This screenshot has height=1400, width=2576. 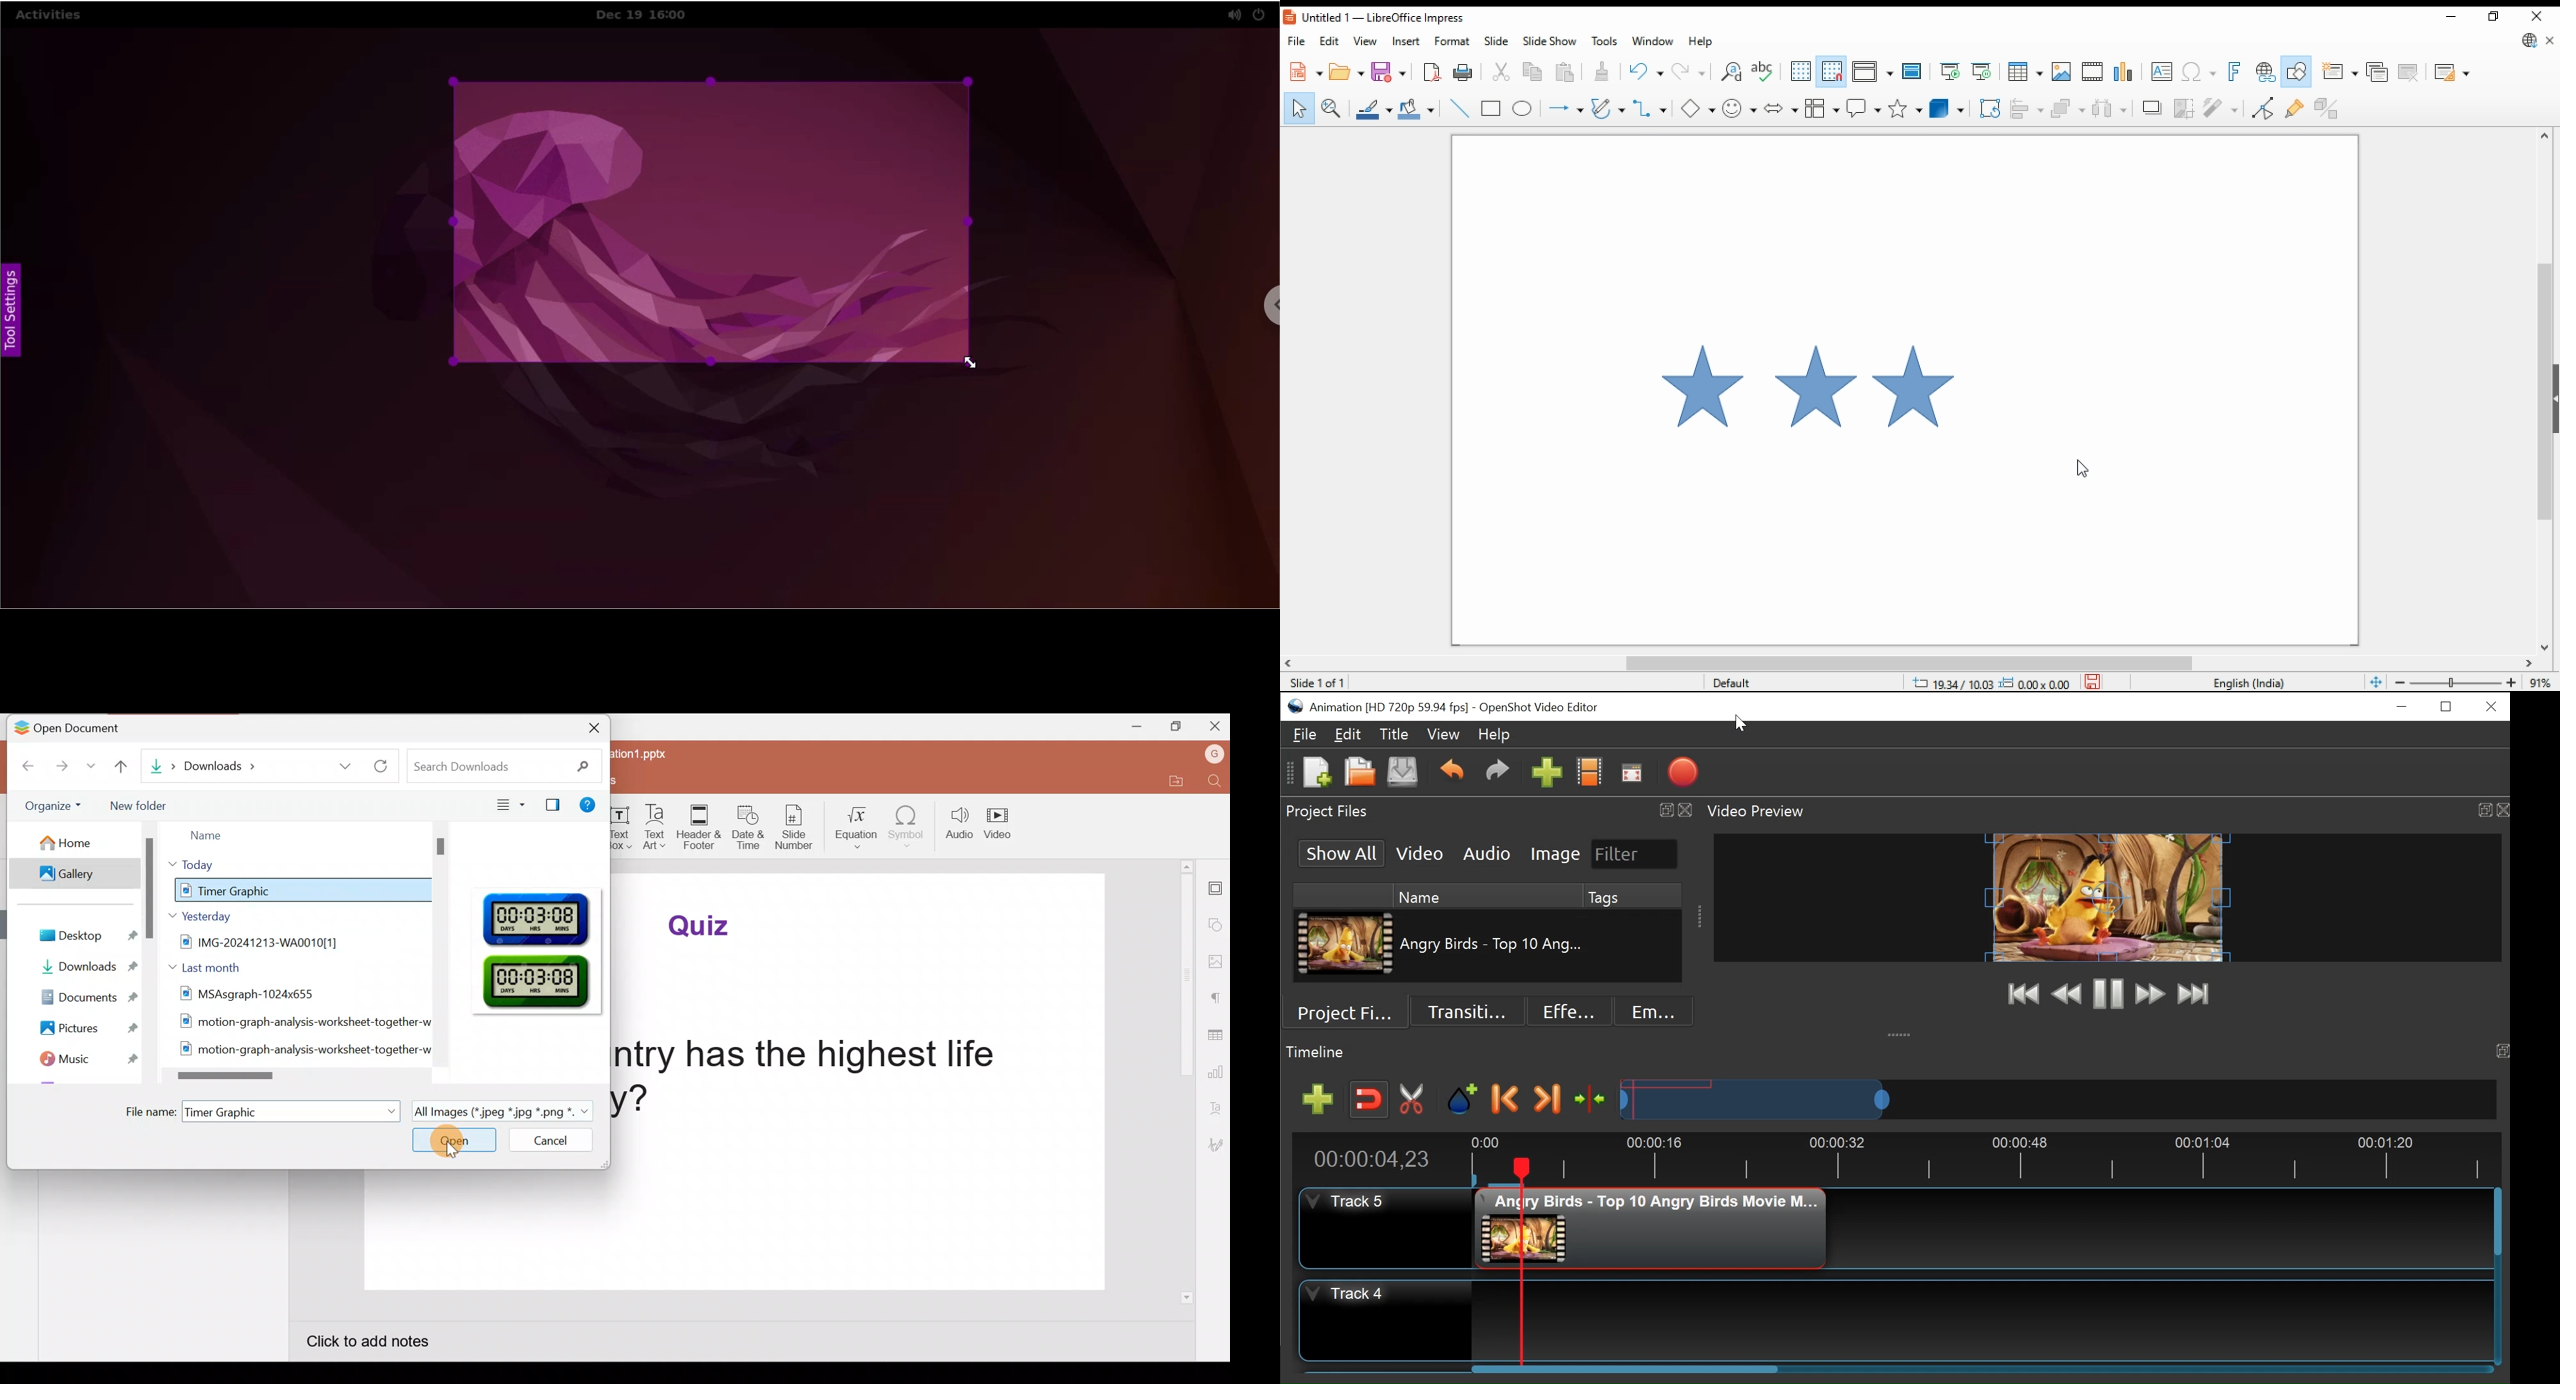 I want to click on Image settings, so click(x=1217, y=963).